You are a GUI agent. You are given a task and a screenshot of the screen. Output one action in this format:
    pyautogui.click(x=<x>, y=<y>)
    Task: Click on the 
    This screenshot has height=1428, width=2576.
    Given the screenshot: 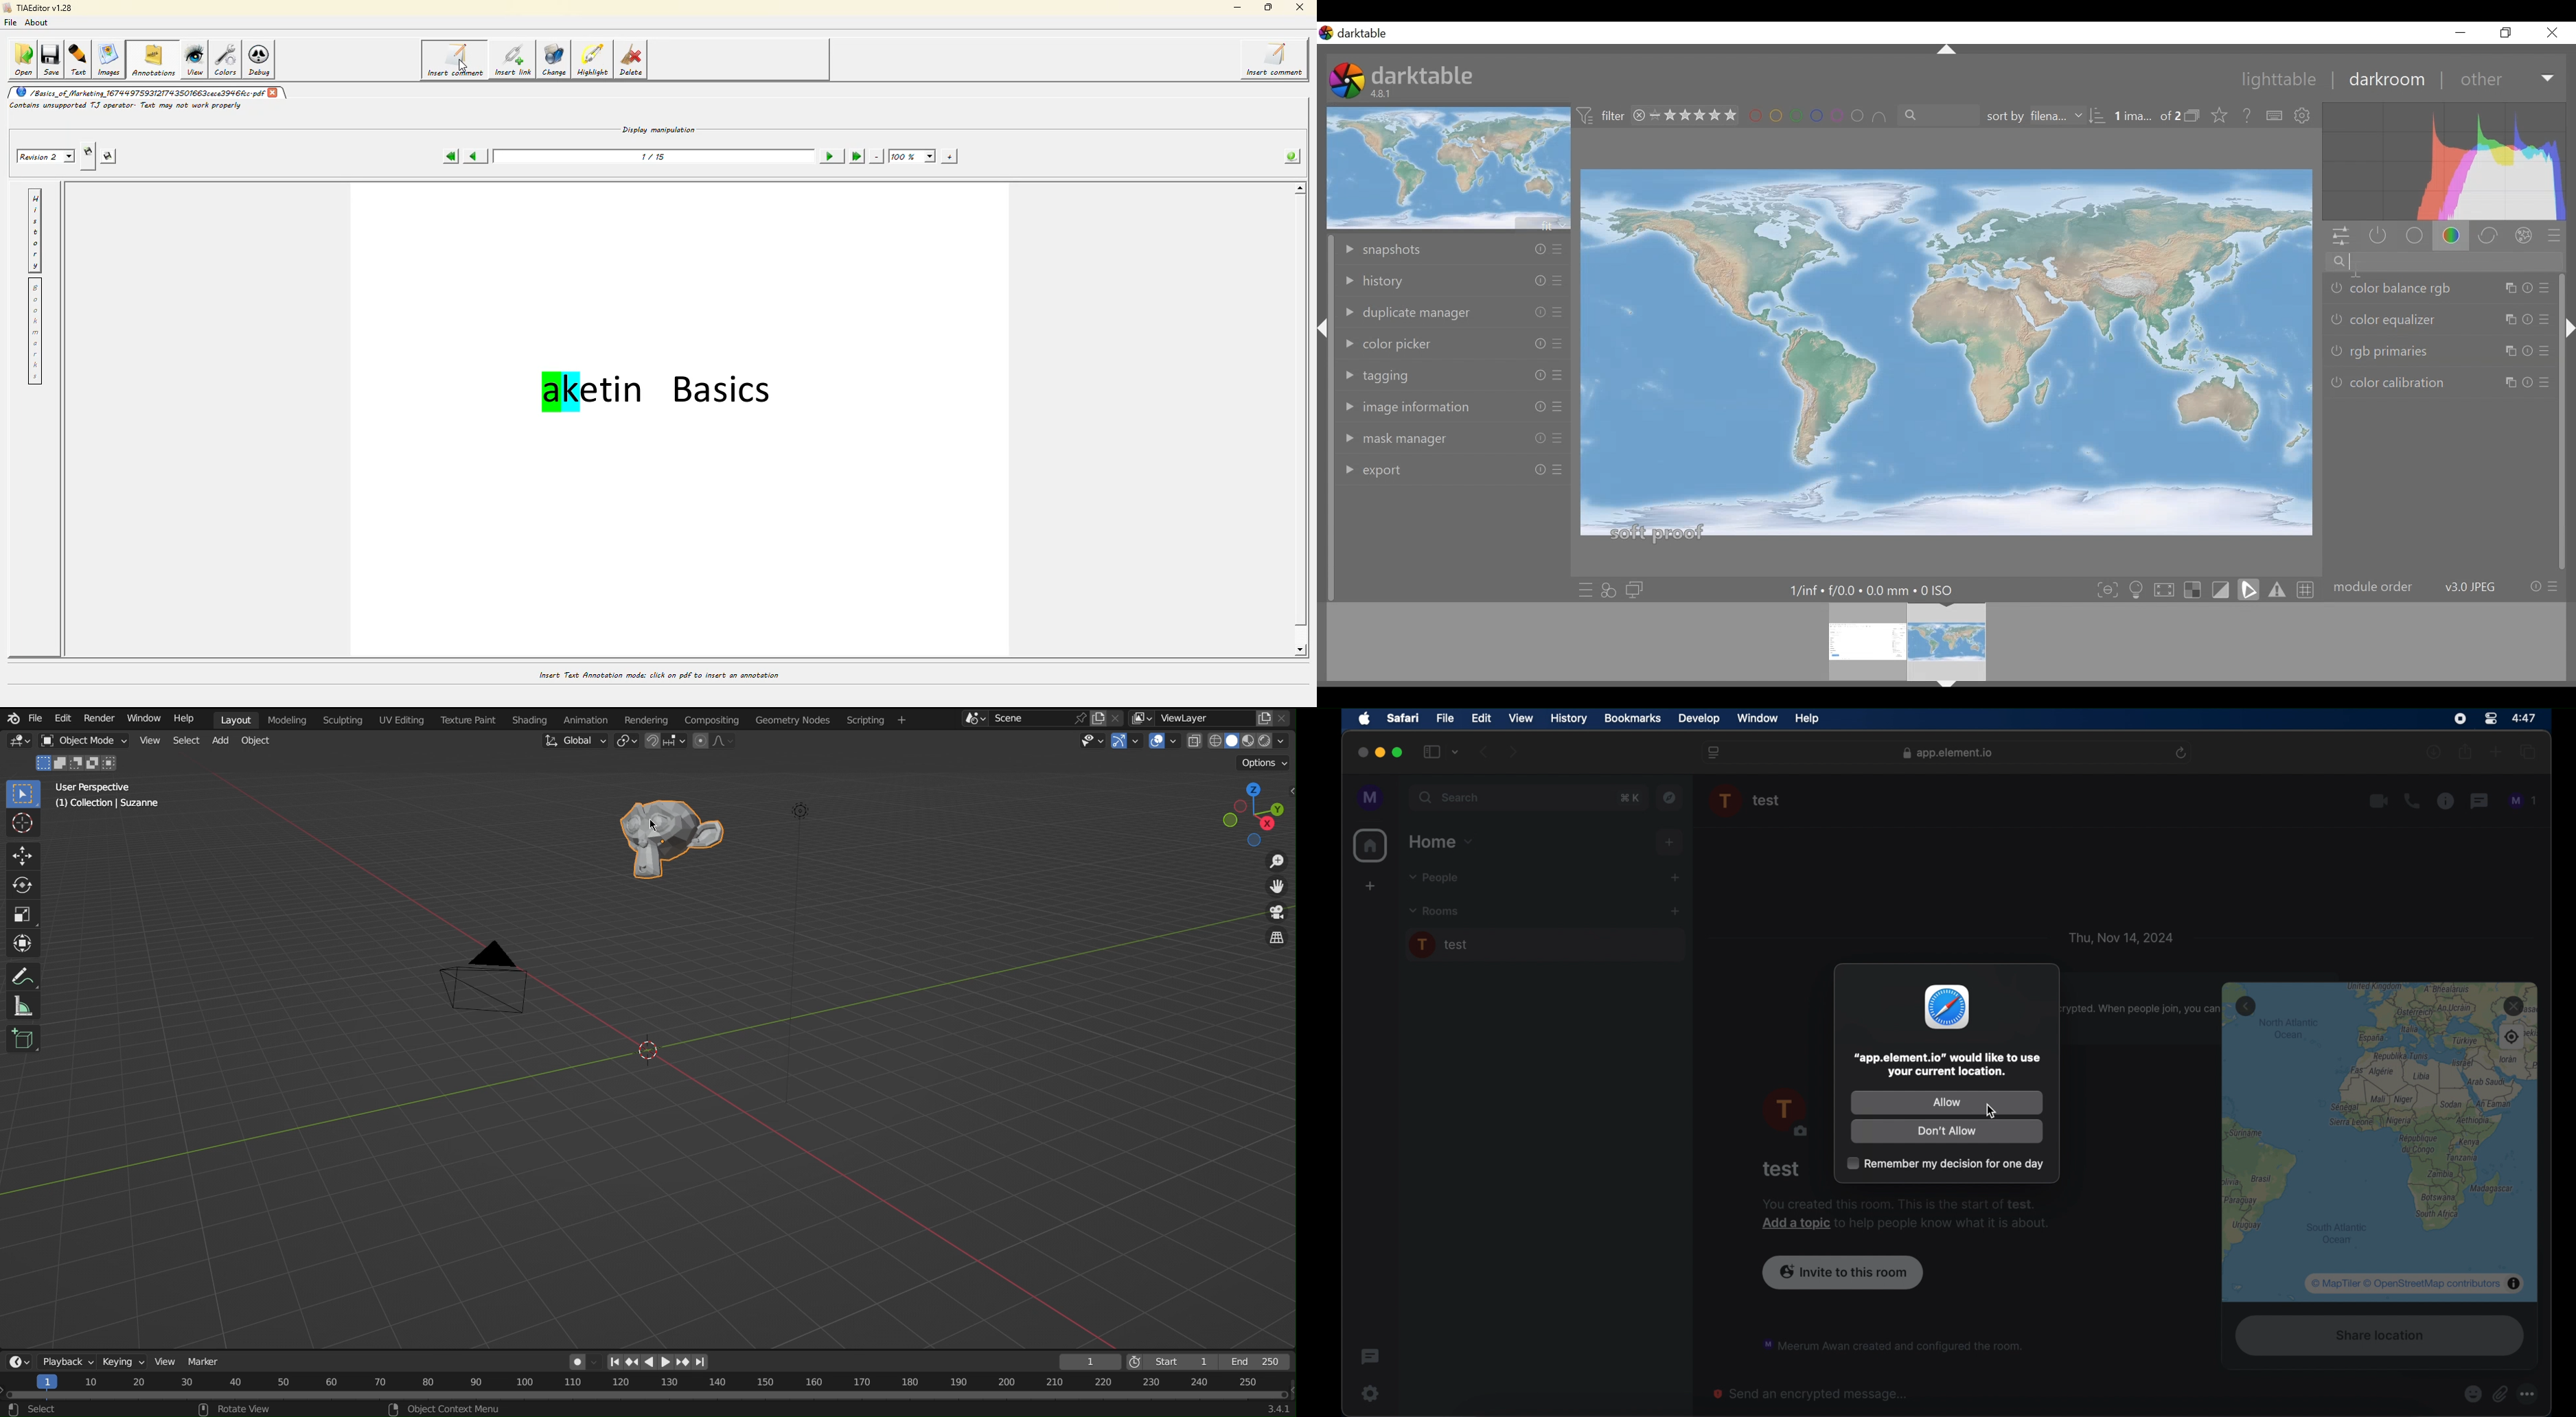 What is the action you would take?
    pyautogui.click(x=2517, y=320)
    